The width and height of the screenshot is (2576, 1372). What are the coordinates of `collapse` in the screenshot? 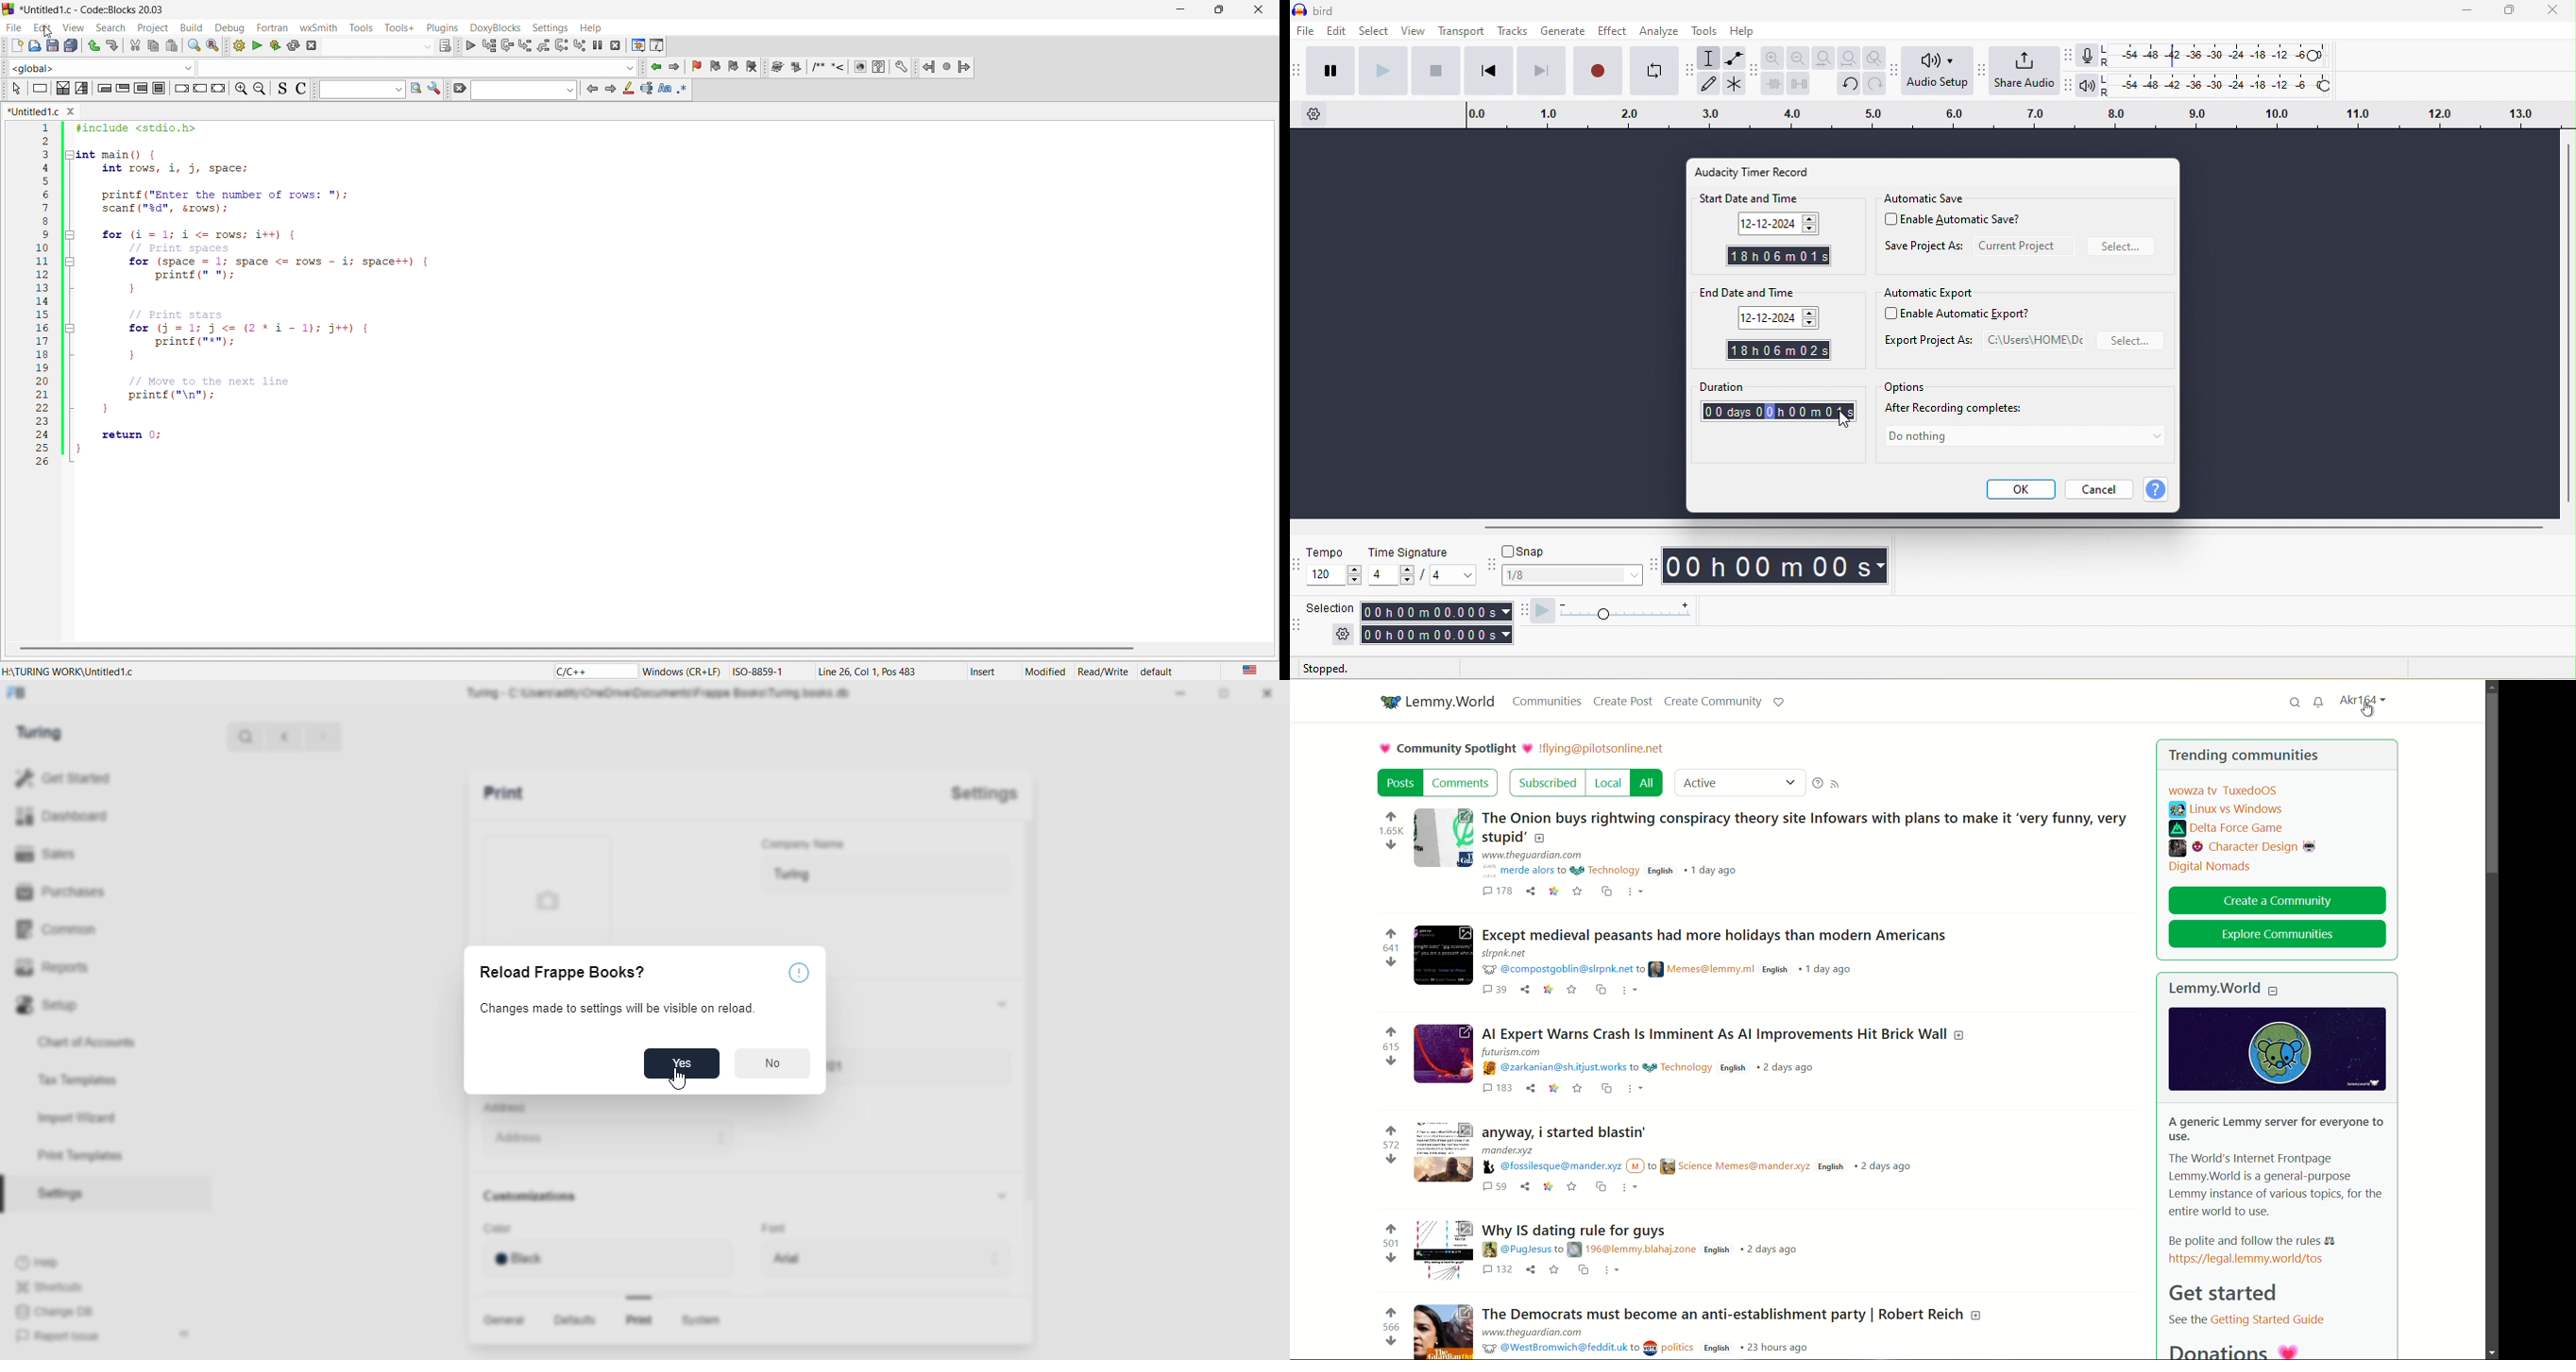 It's located at (186, 1334).